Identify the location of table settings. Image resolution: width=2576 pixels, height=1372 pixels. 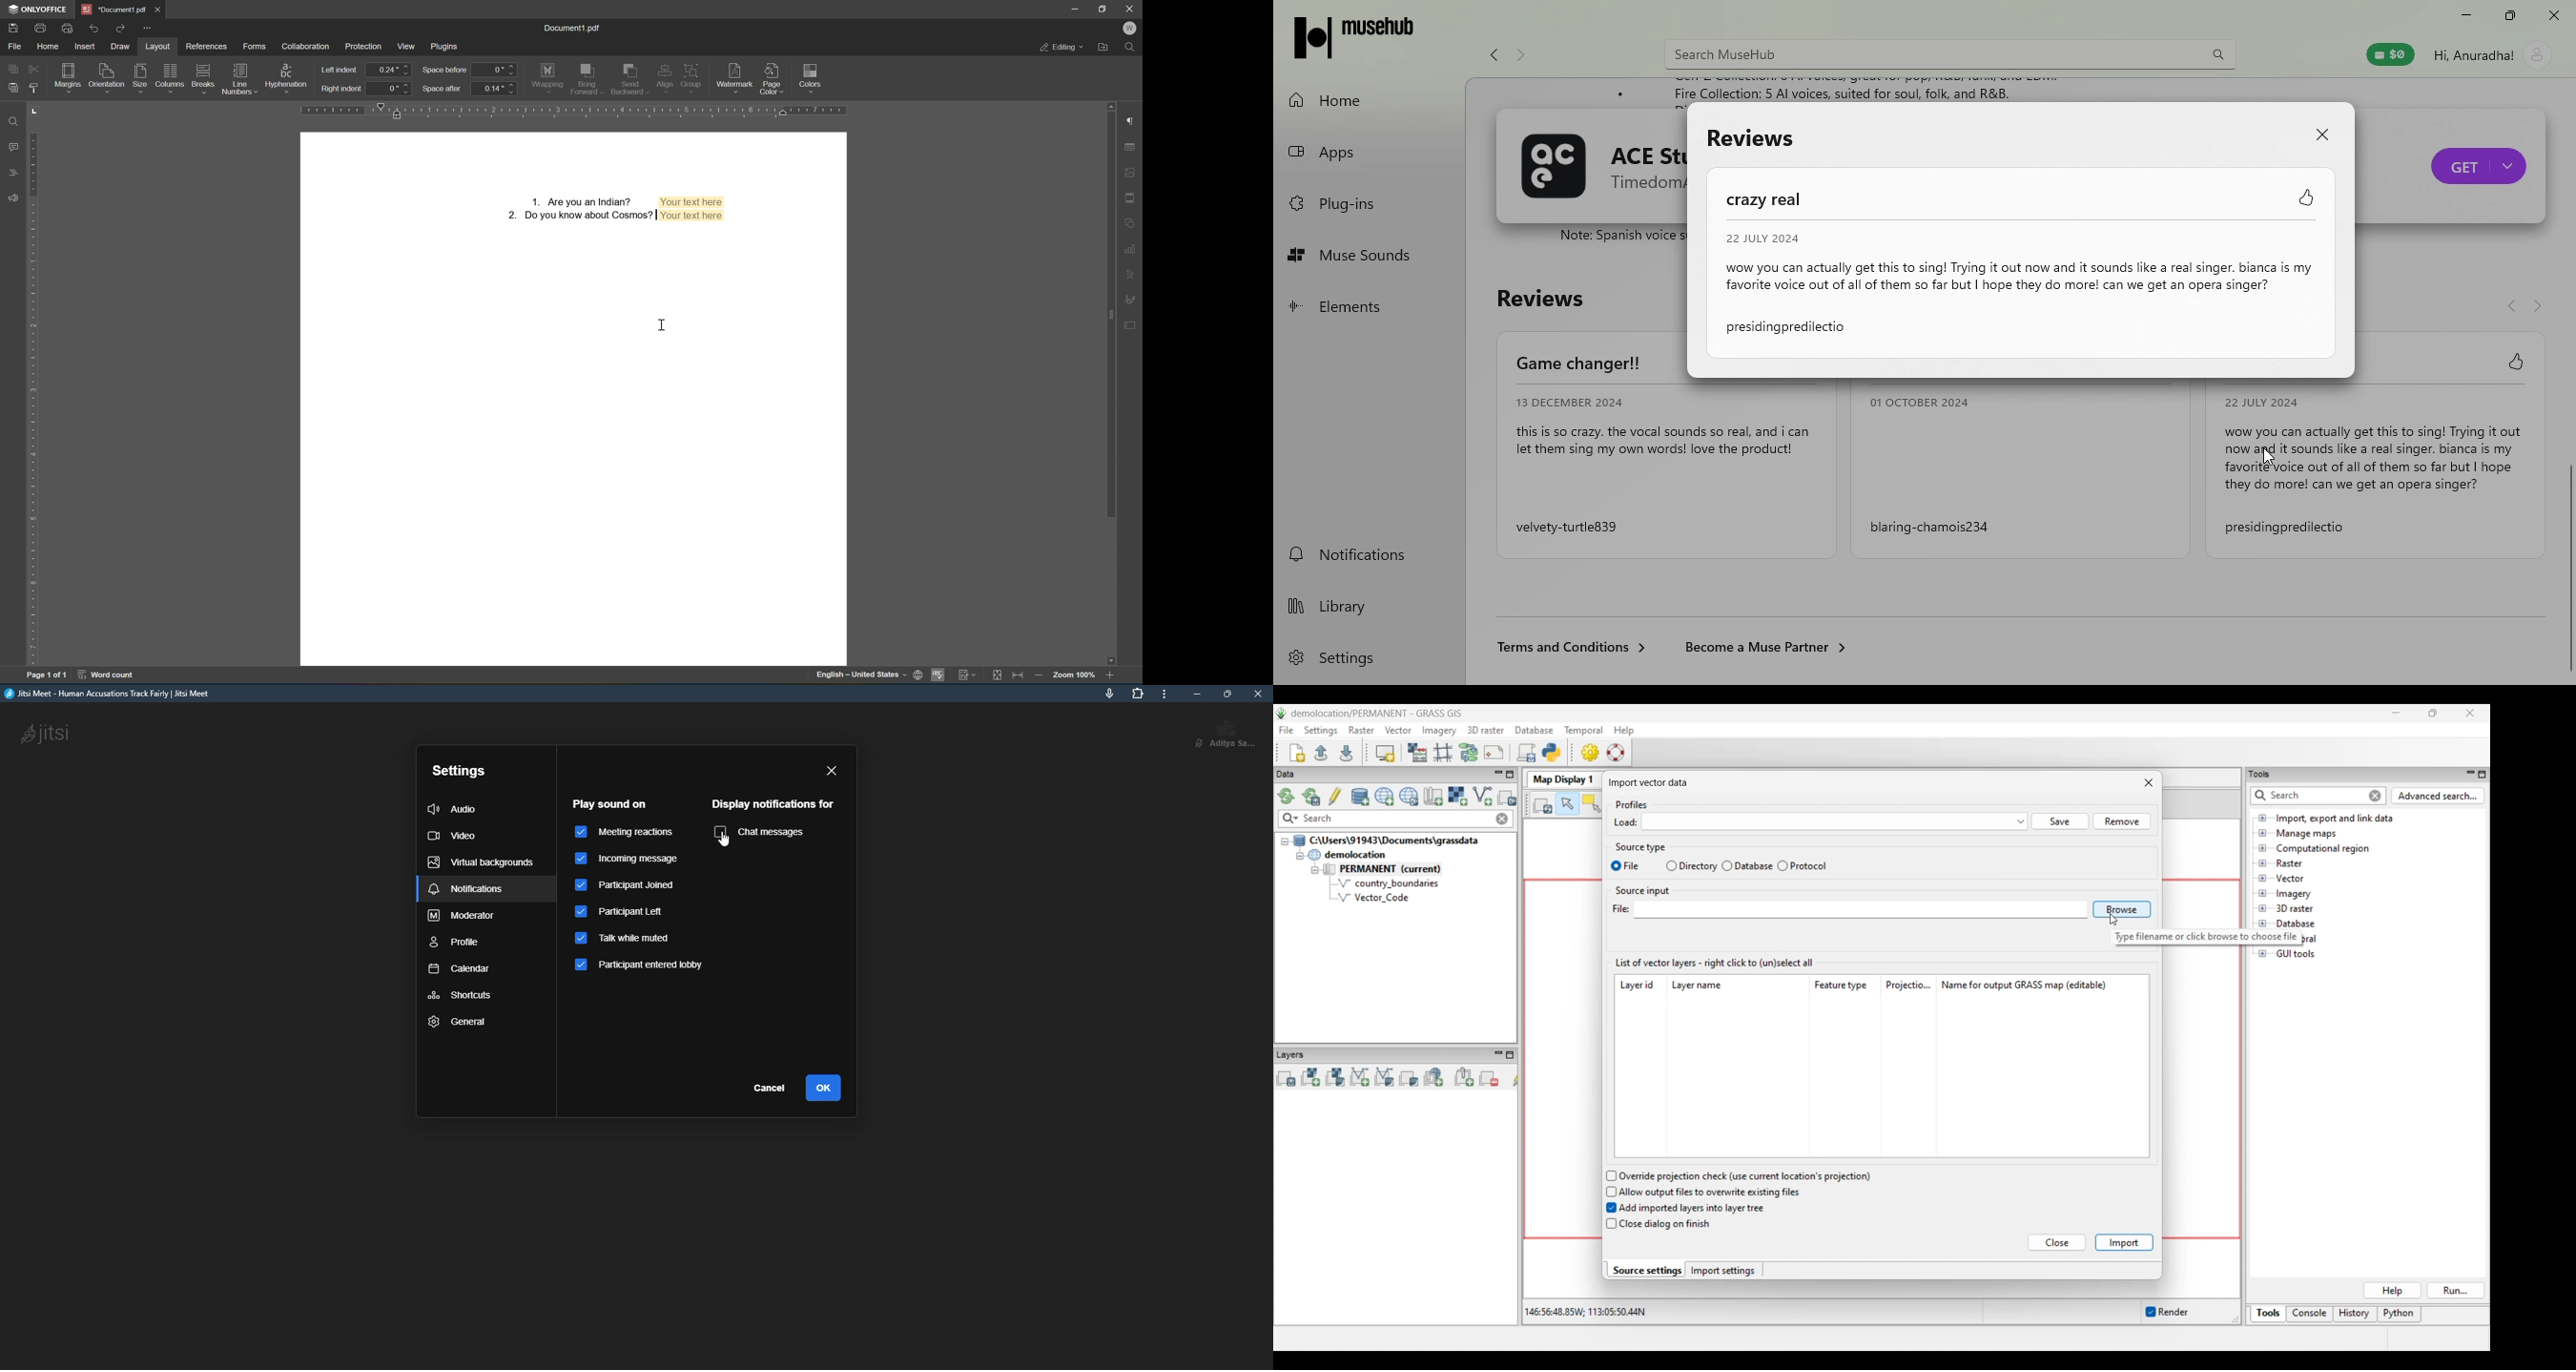
(1133, 148).